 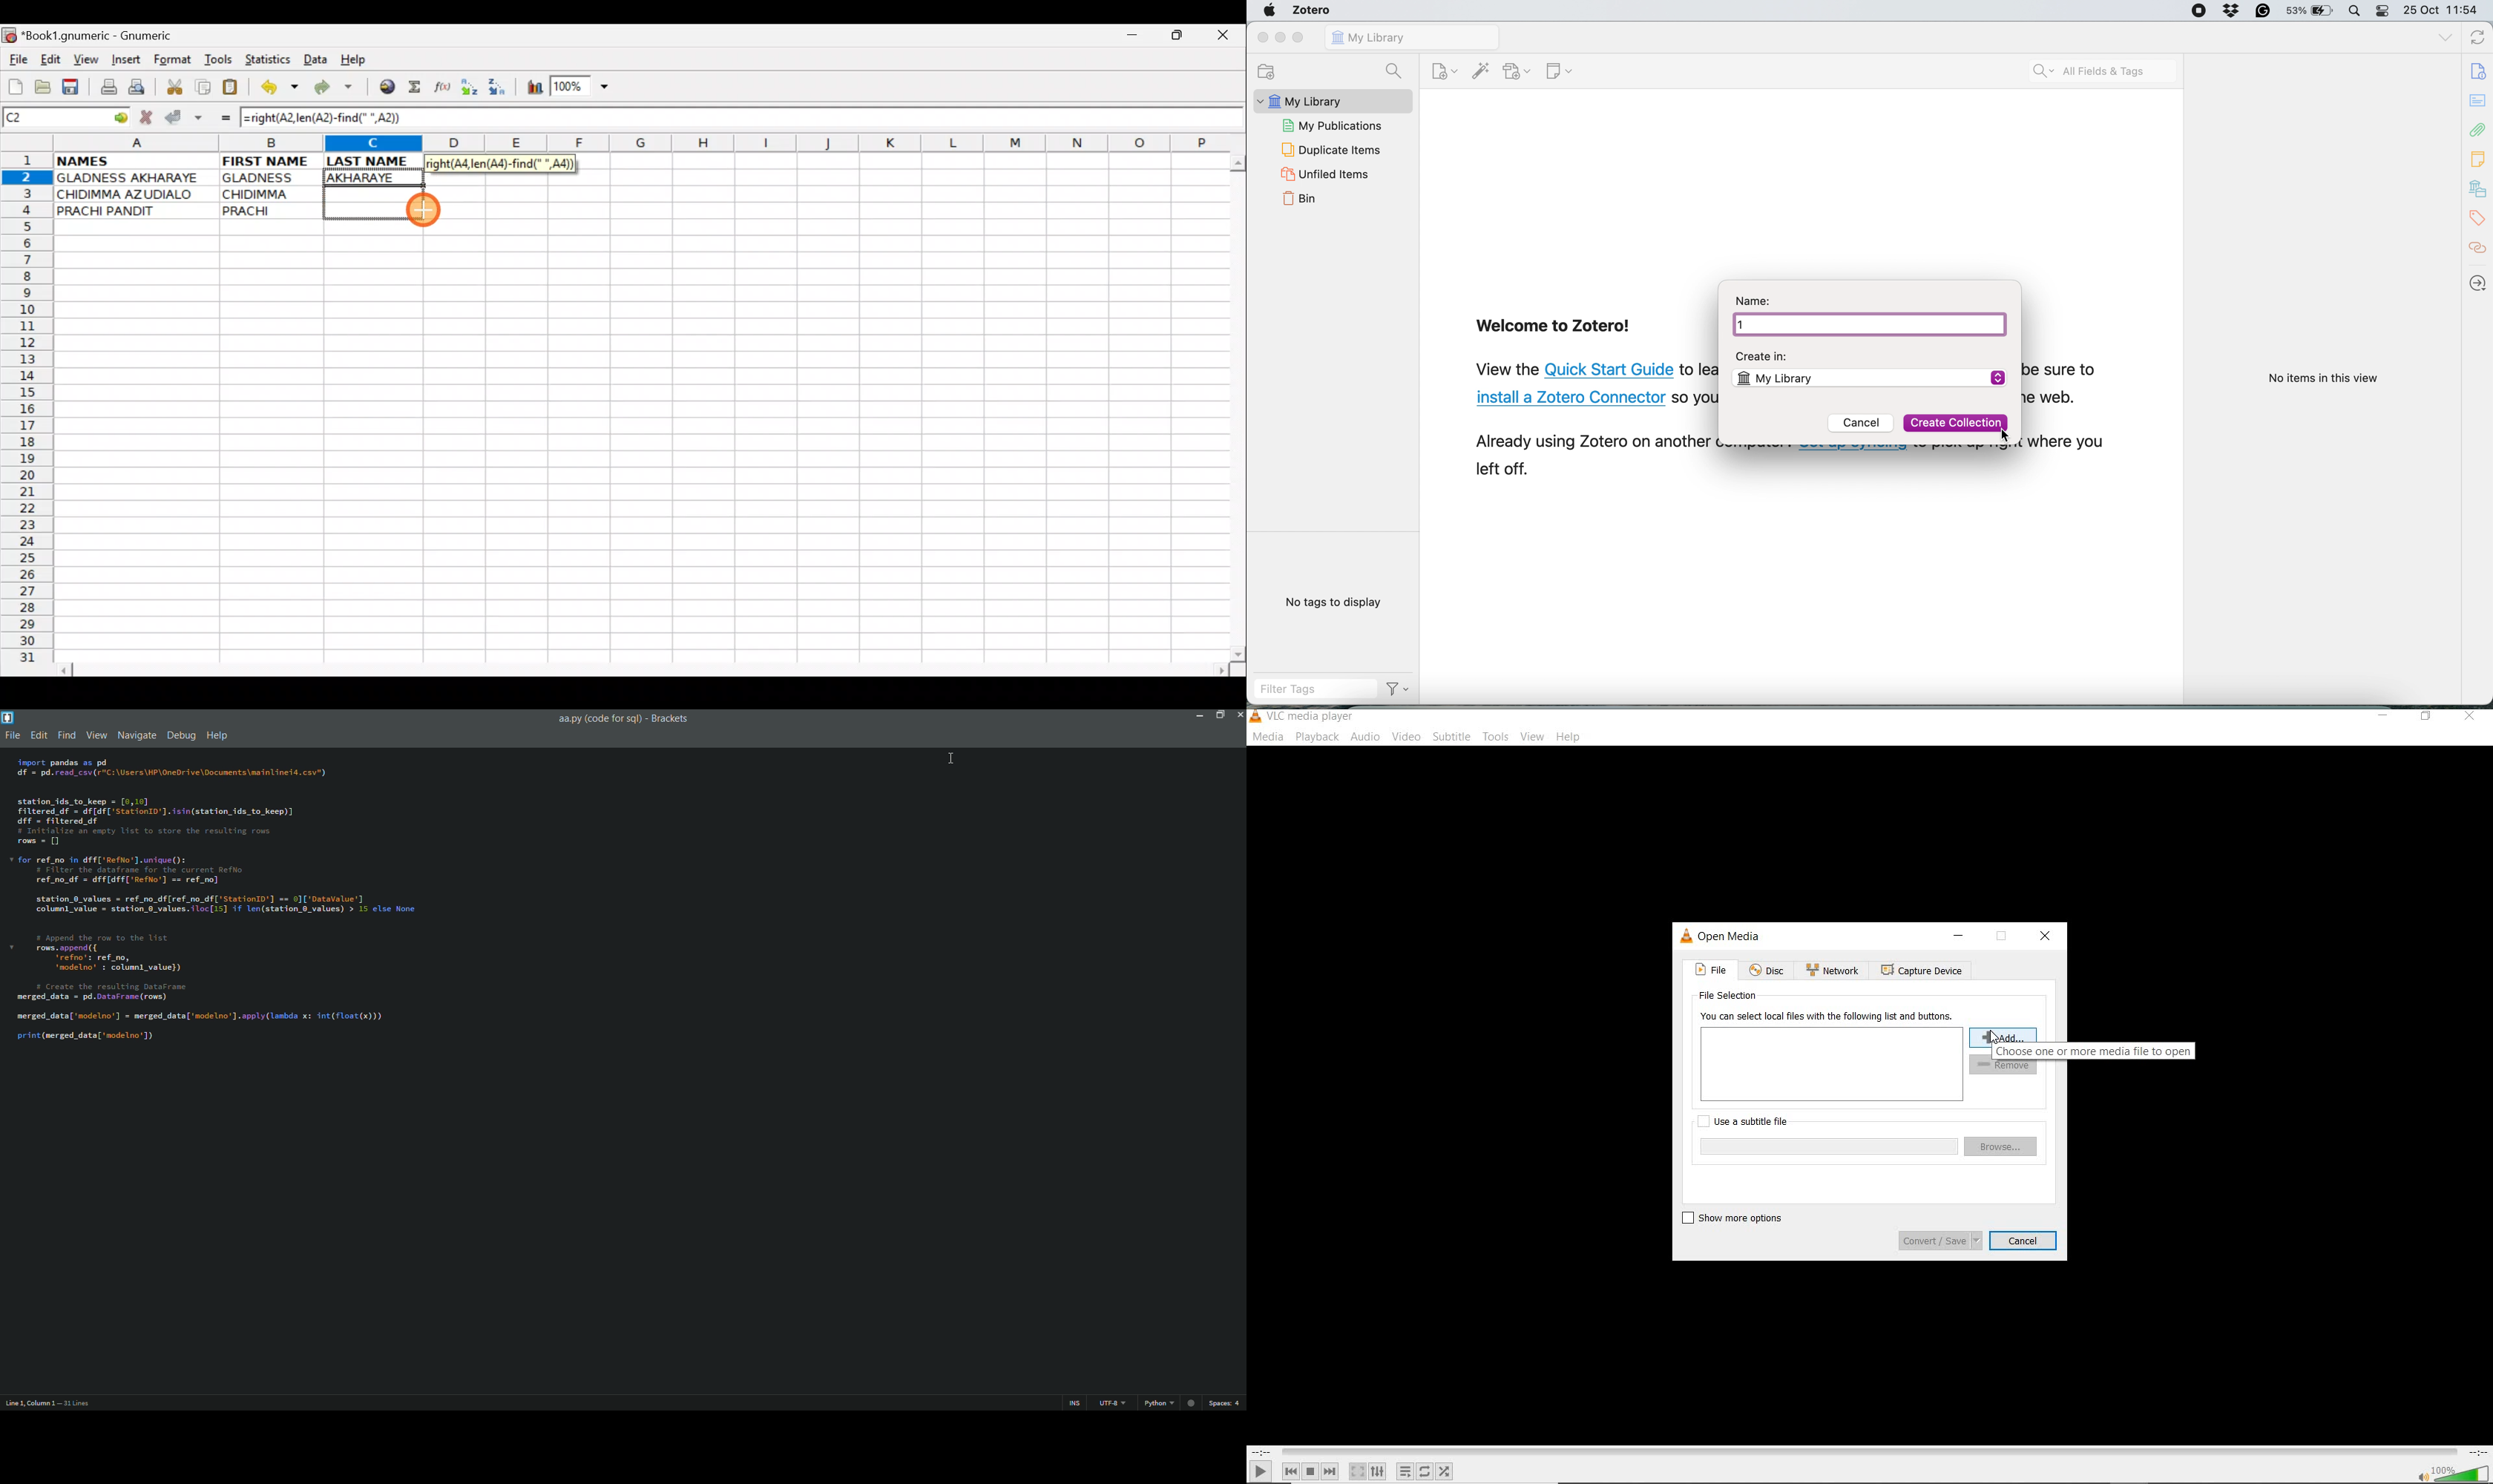 What do you see at coordinates (2475, 39) in the screenshot?
I see `sync with zotero.org` at bounding box center [2475, 39].